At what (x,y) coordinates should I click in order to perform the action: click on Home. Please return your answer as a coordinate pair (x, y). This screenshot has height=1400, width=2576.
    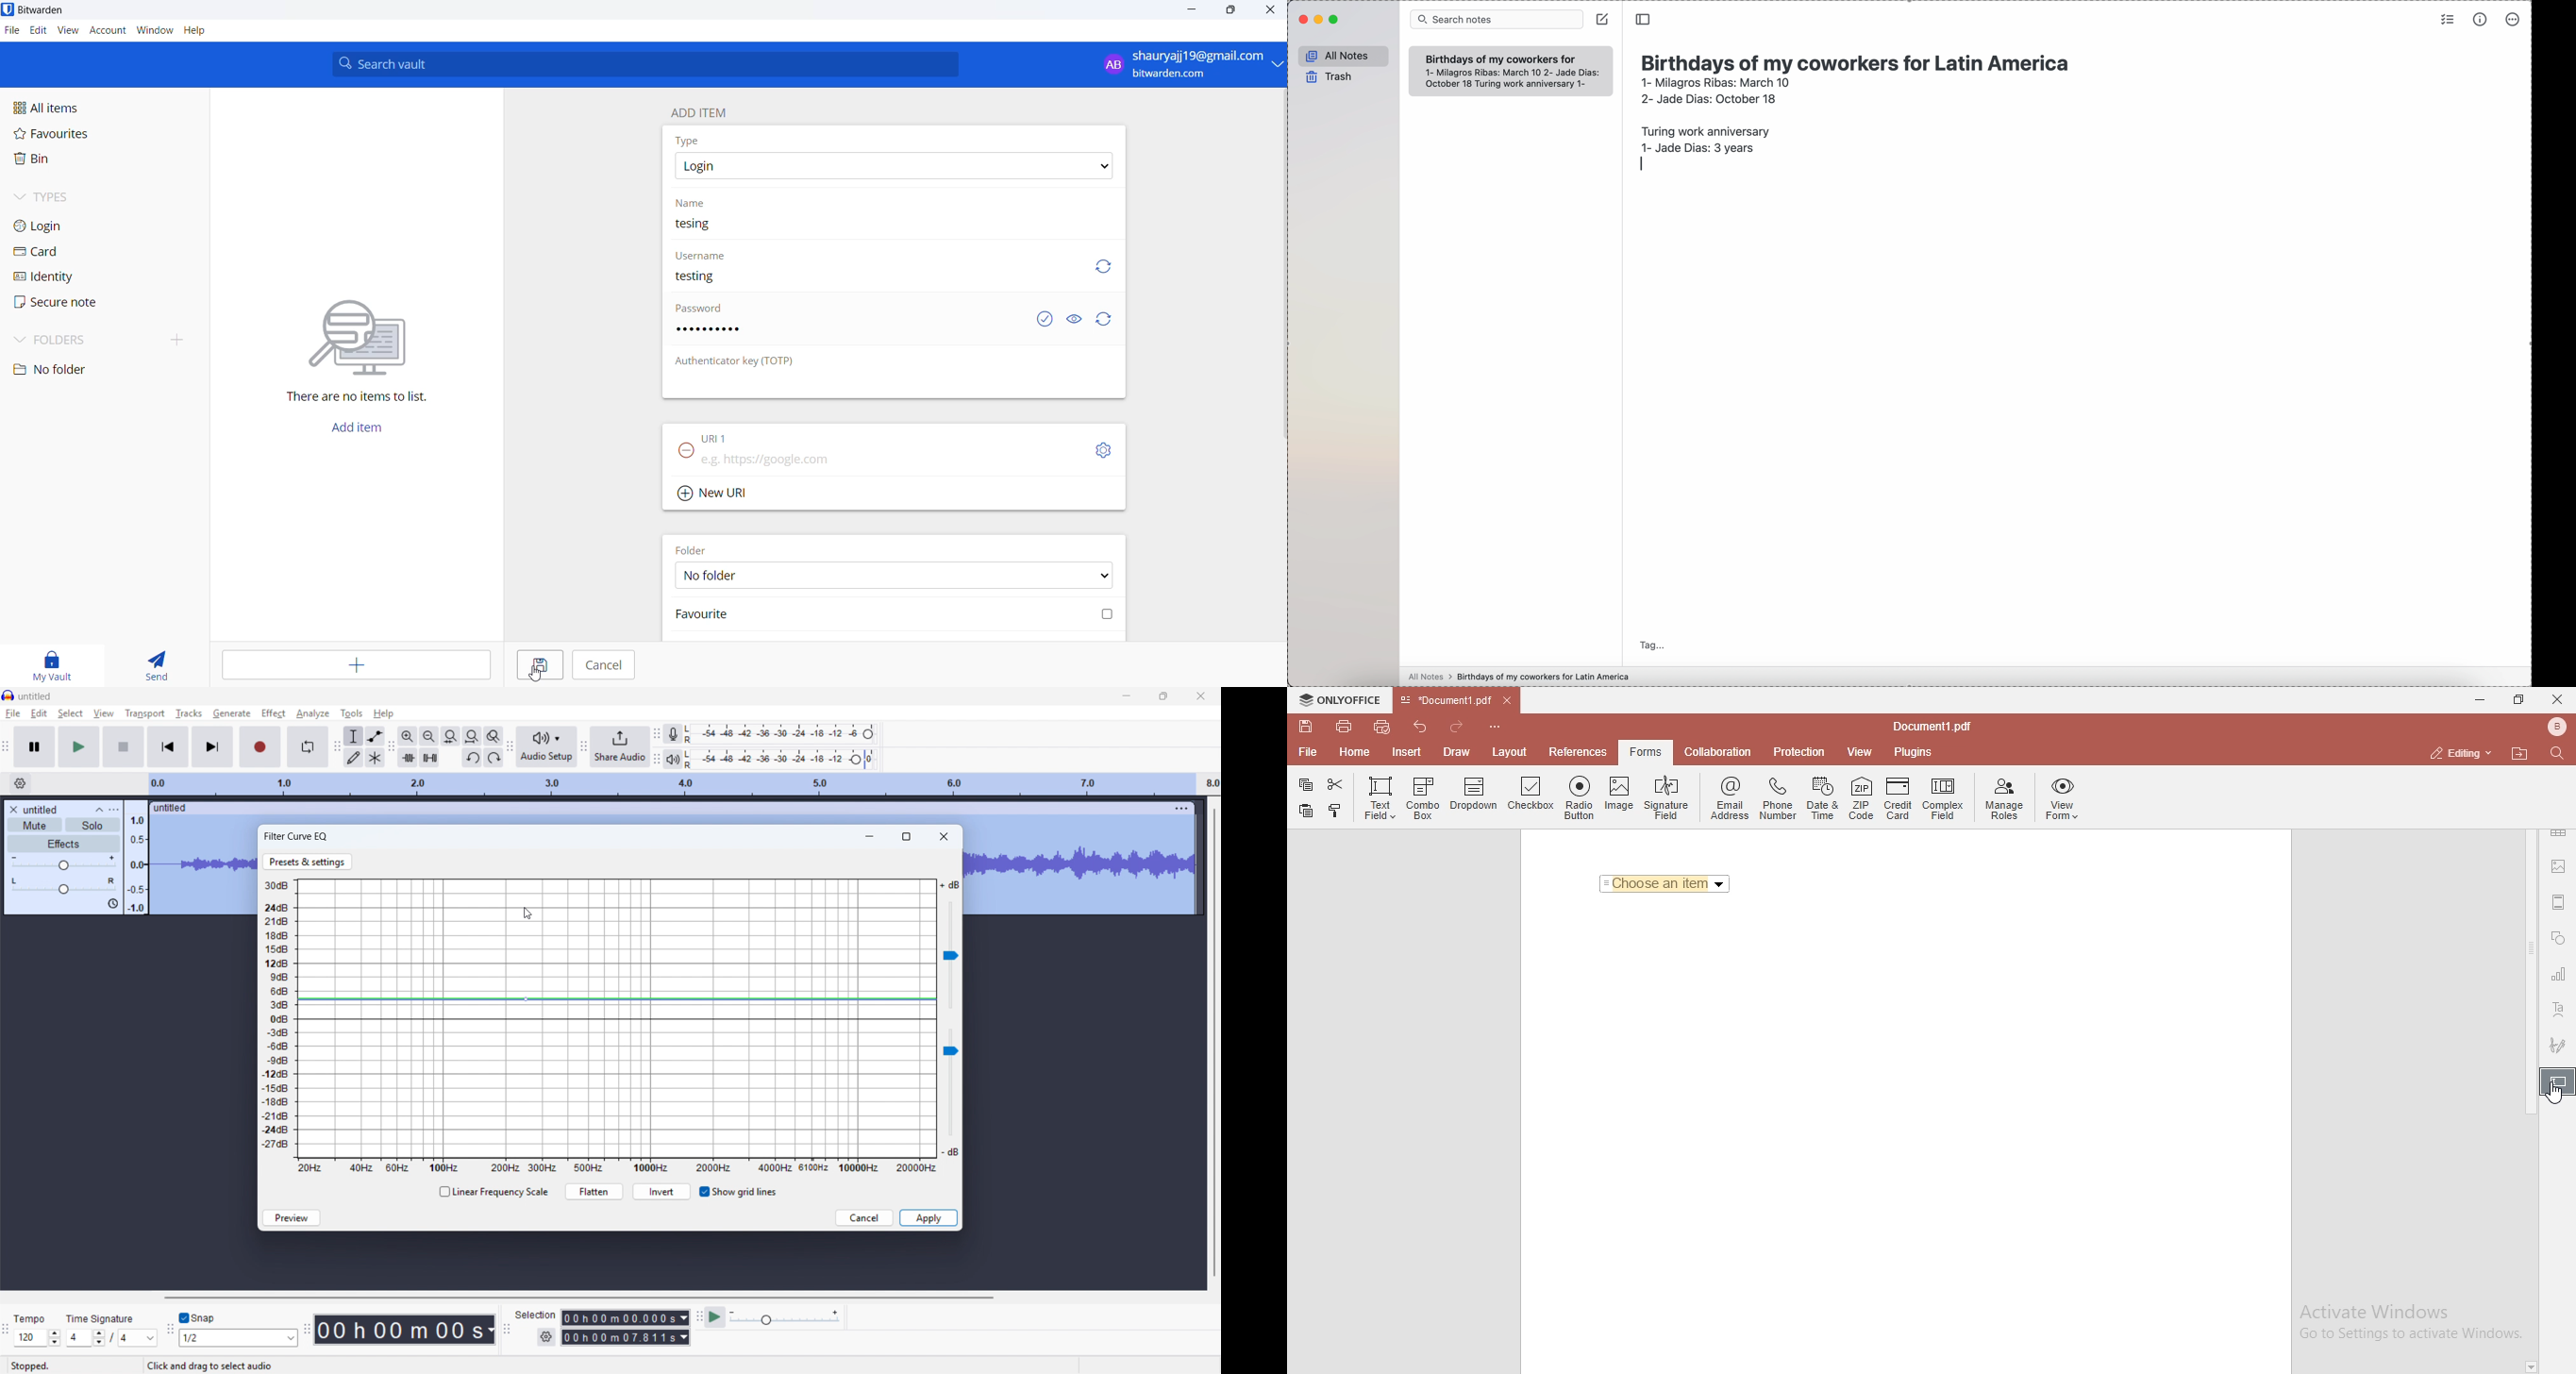
    Looking at the image, I should click on (1356, 755).